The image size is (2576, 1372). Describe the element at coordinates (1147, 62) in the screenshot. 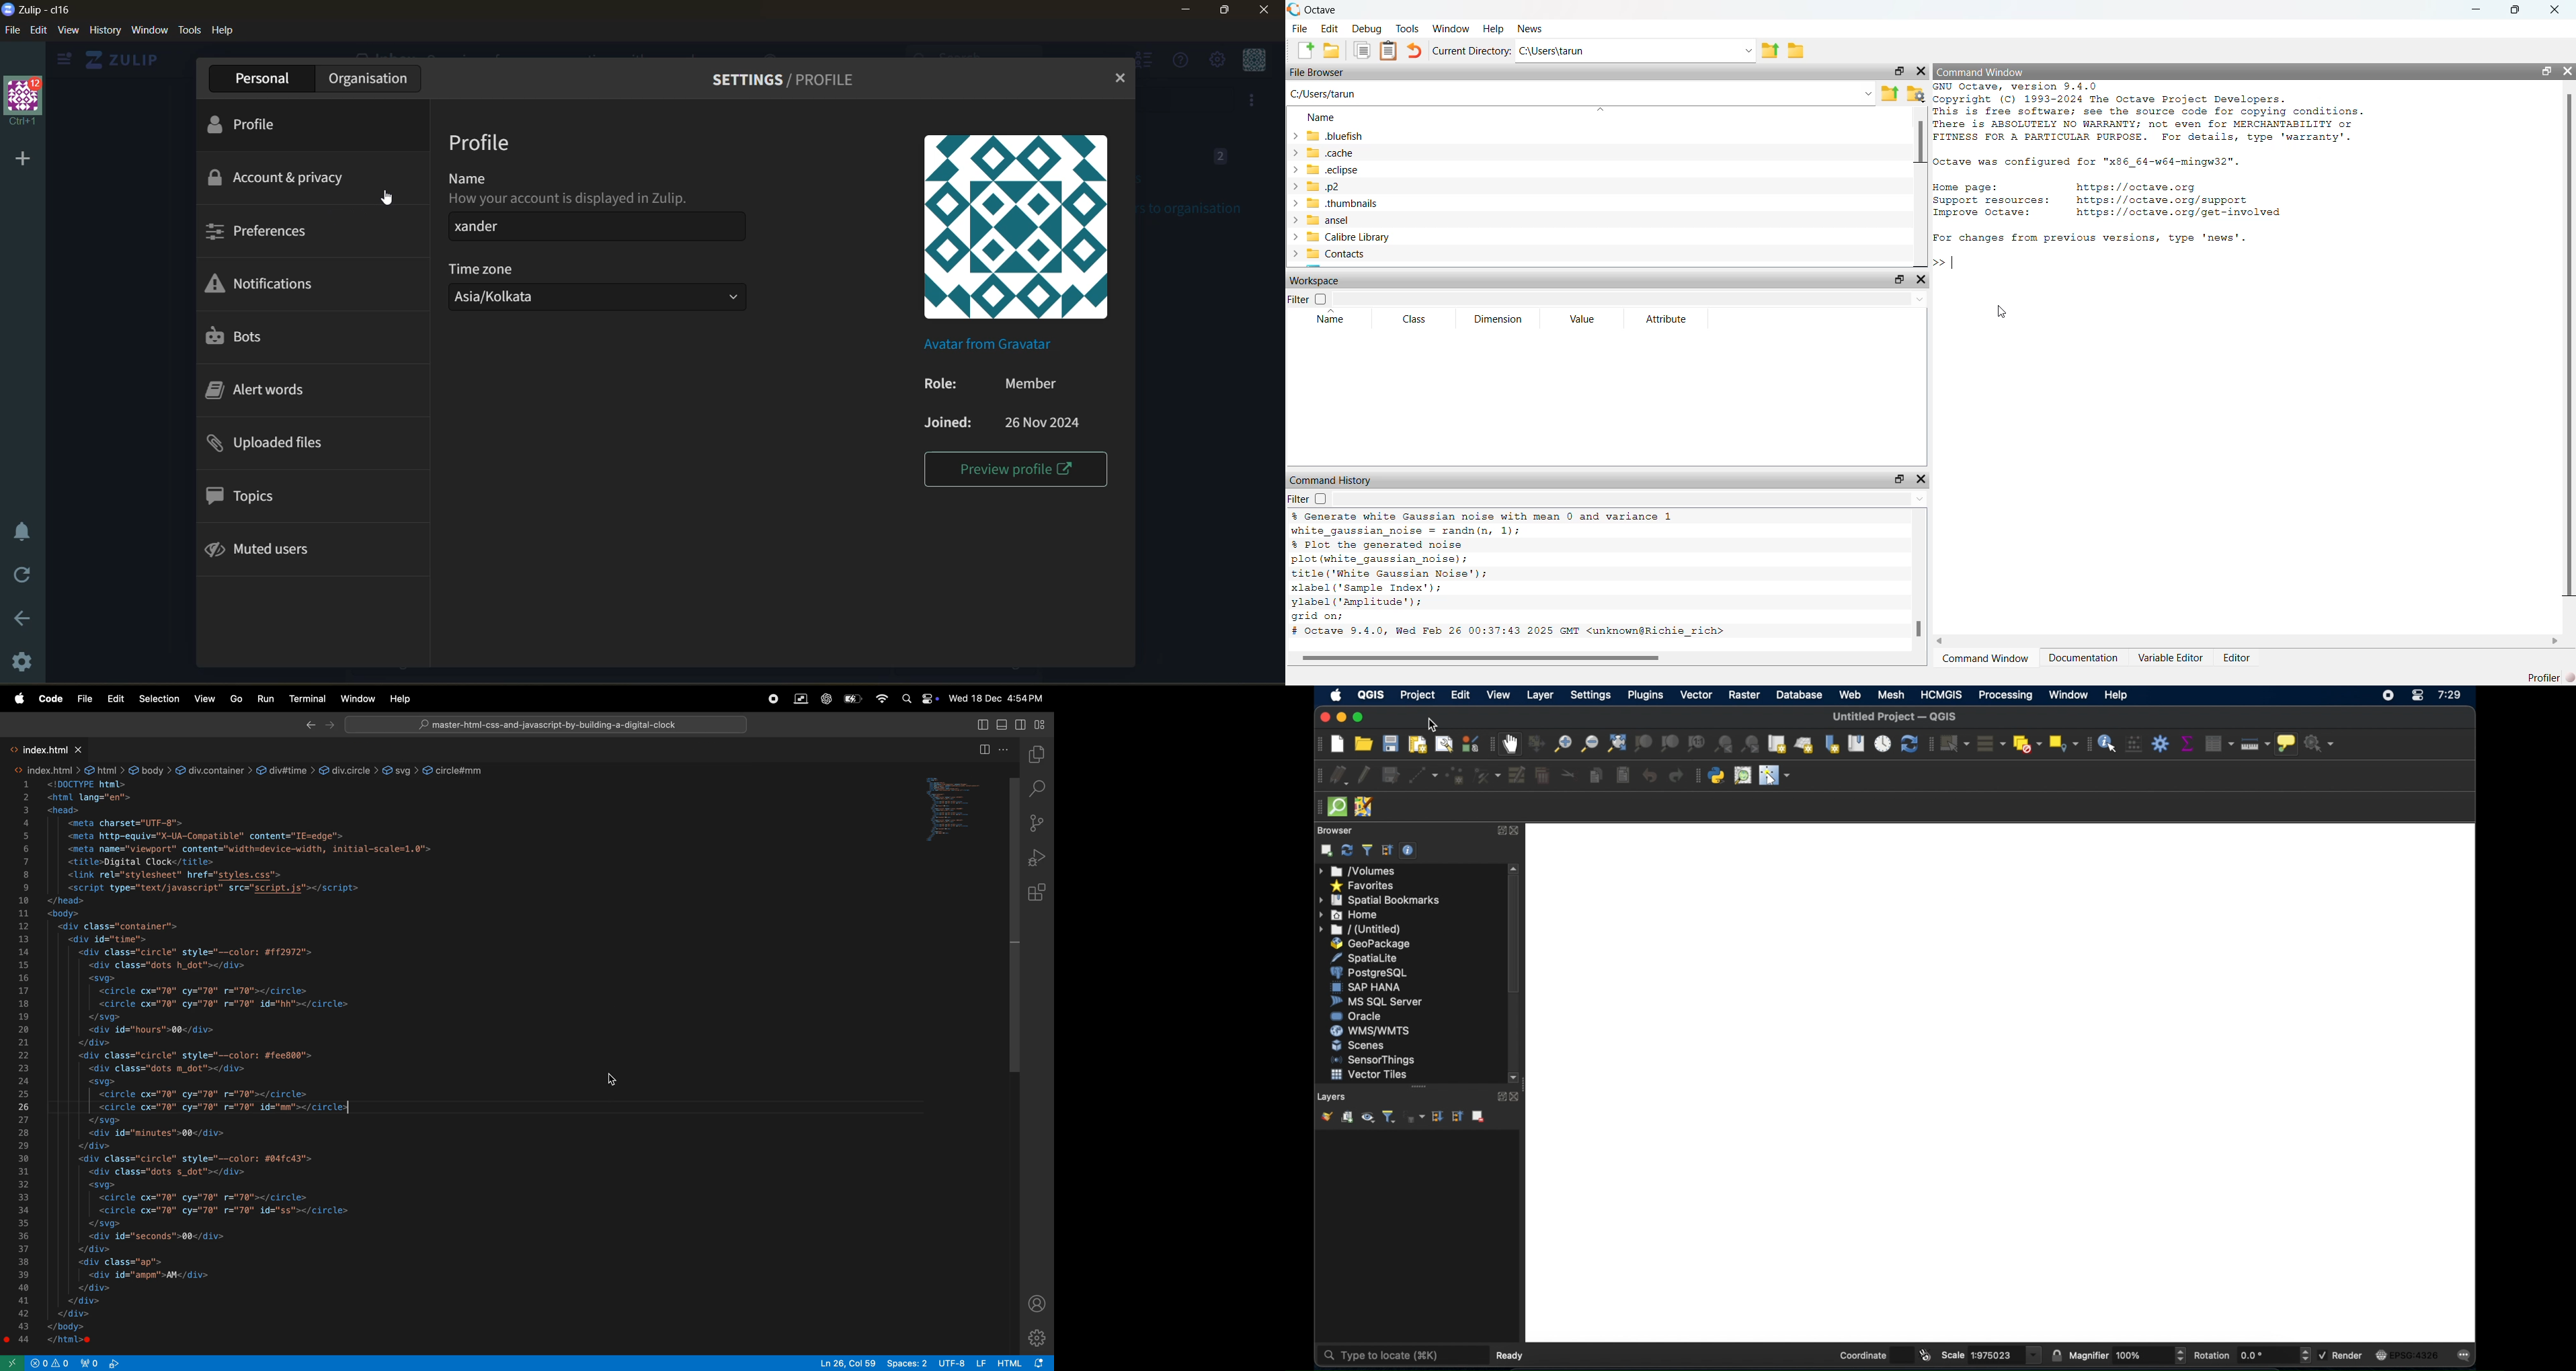

I see `hide user list` at that location.